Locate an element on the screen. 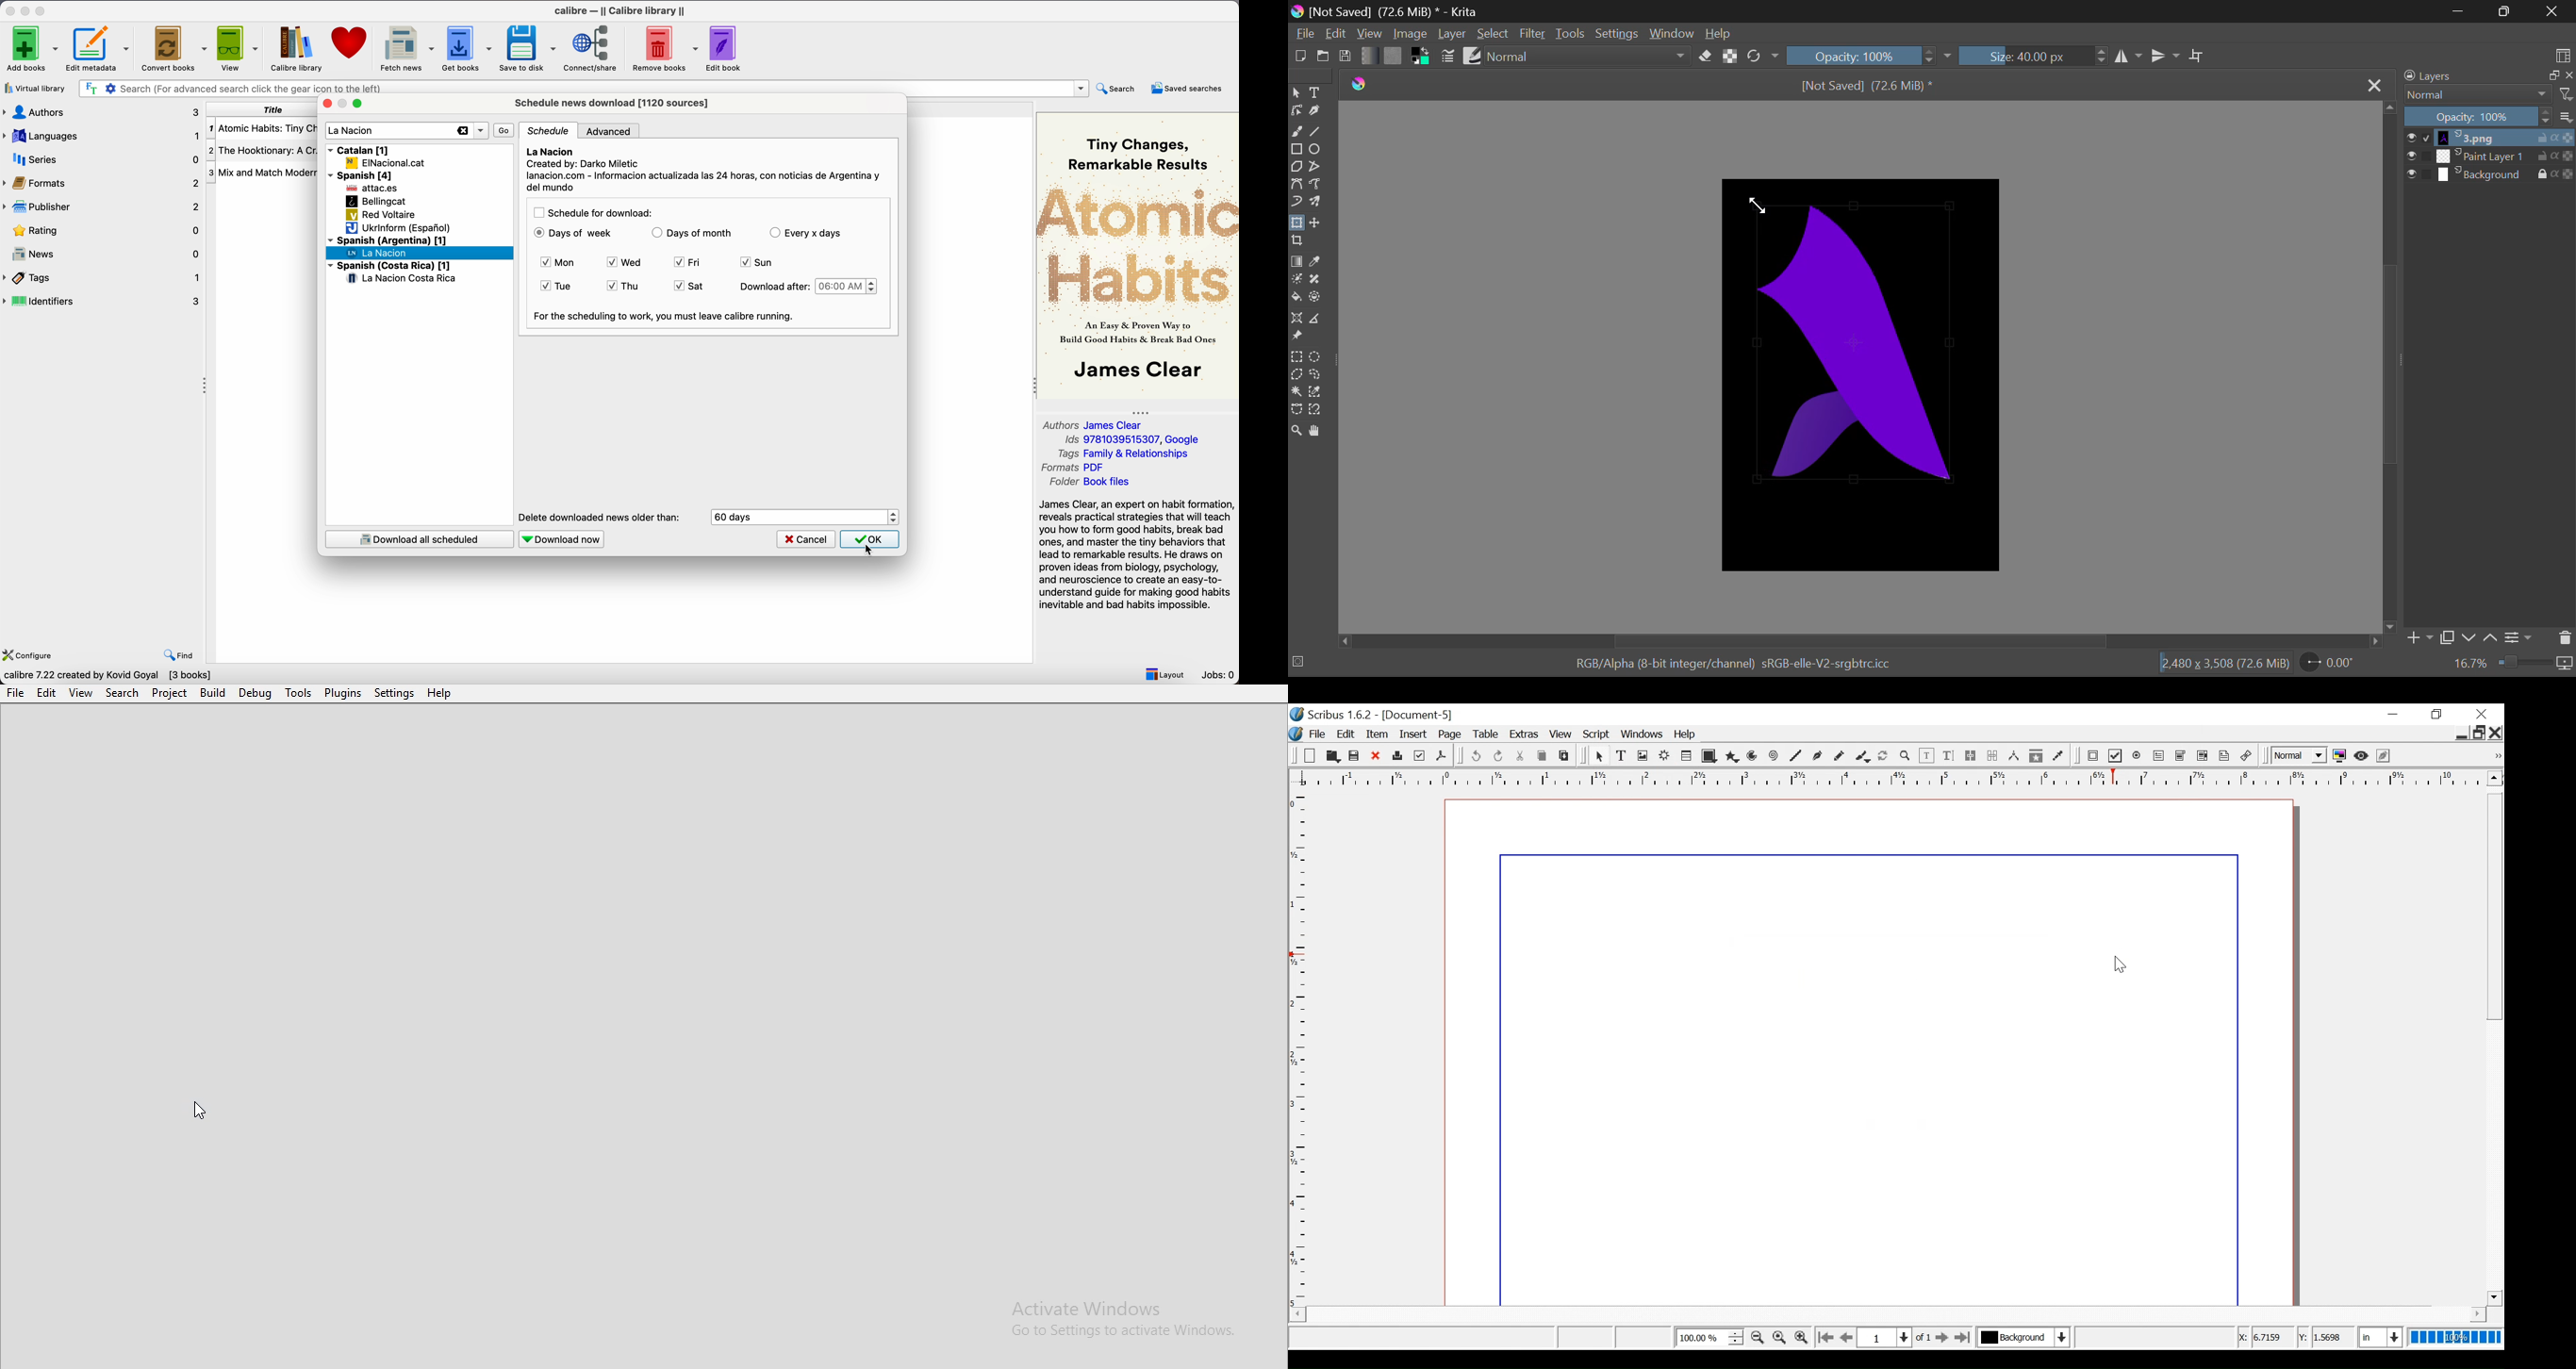  click on fetch news options is located at coordinates (406, 47).